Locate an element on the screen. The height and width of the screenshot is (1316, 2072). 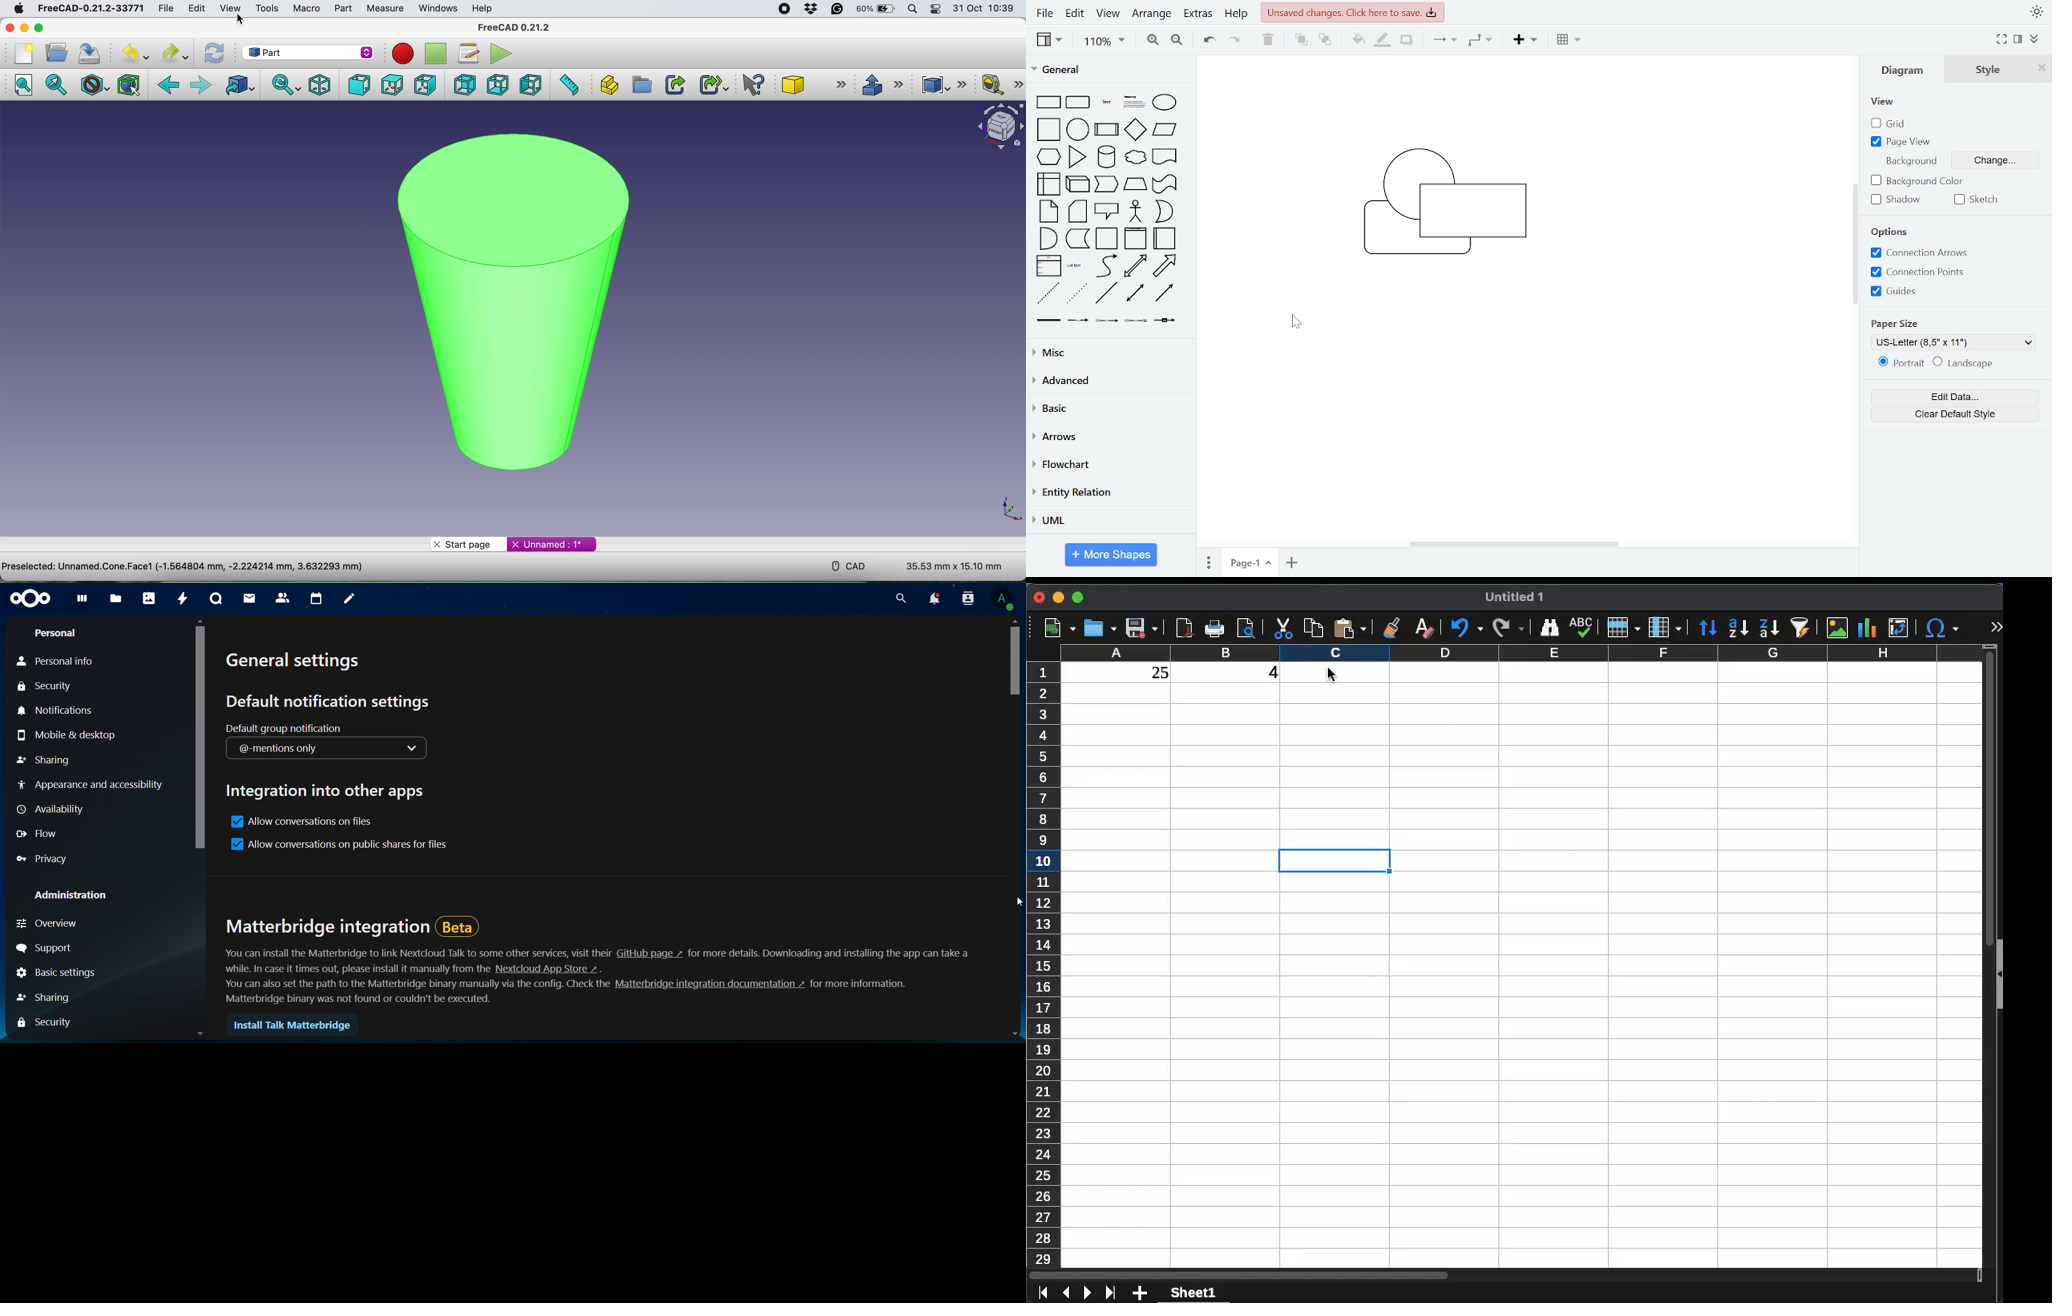
macros is located at coordinates (468, 52).